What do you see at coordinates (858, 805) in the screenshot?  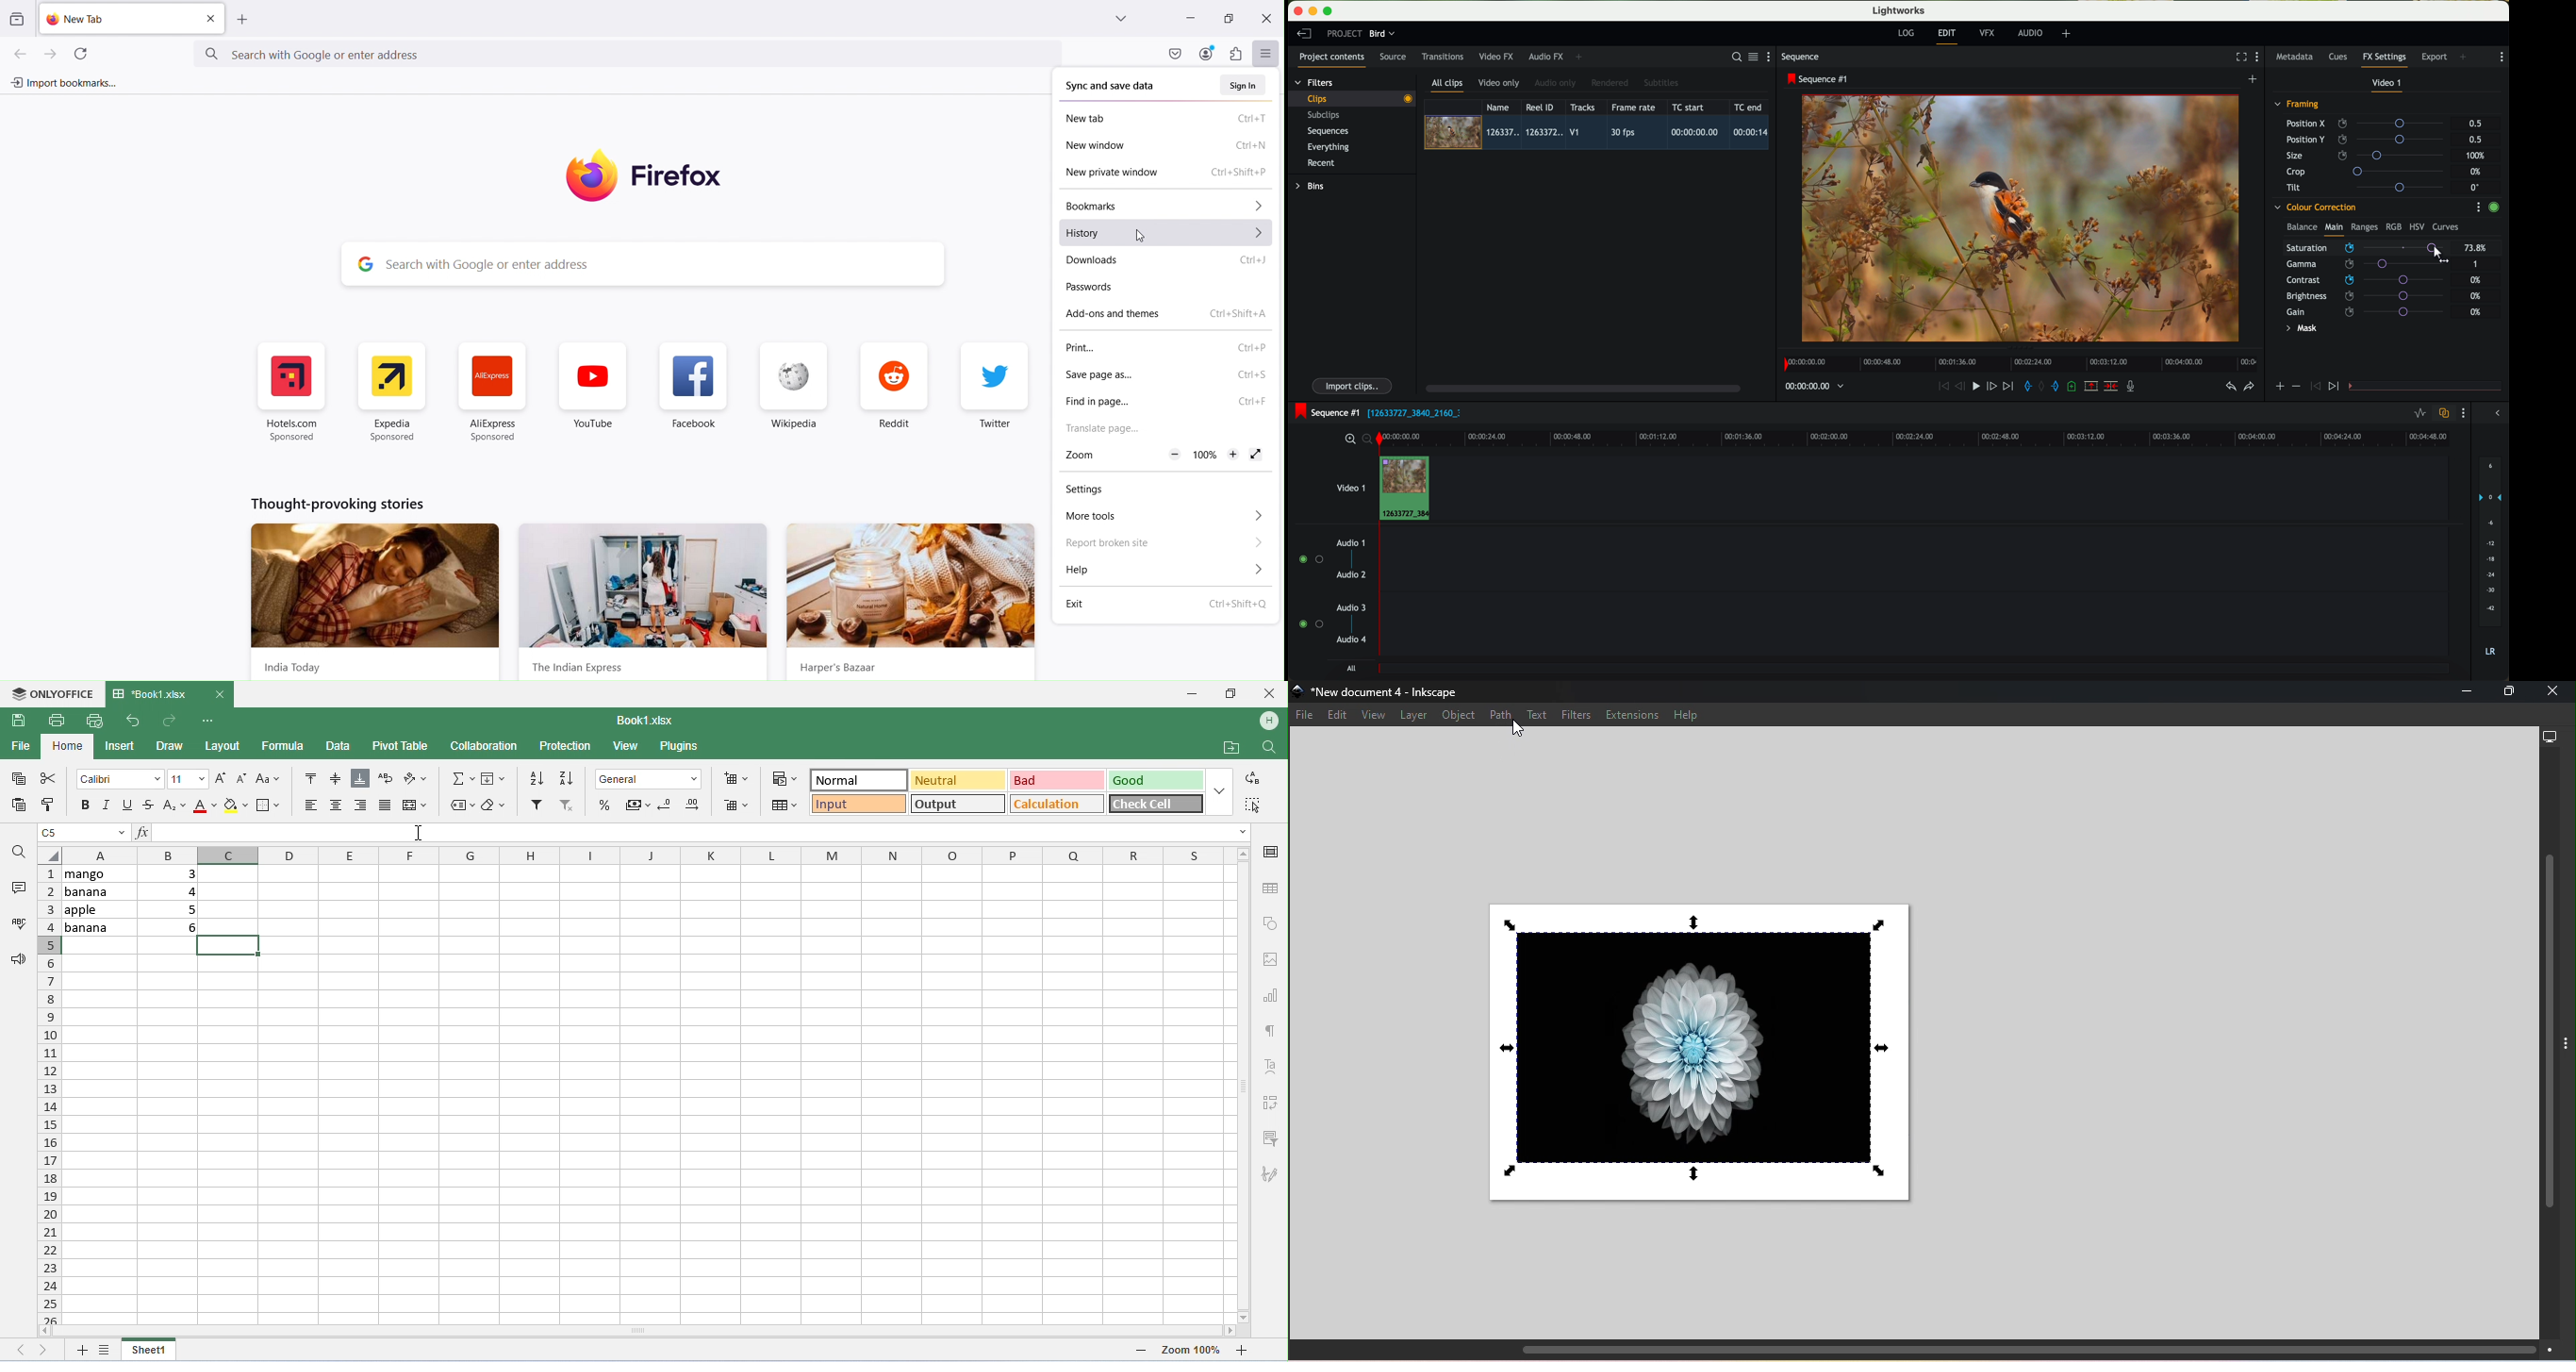 I see `input` at bounding box center [858, 805].